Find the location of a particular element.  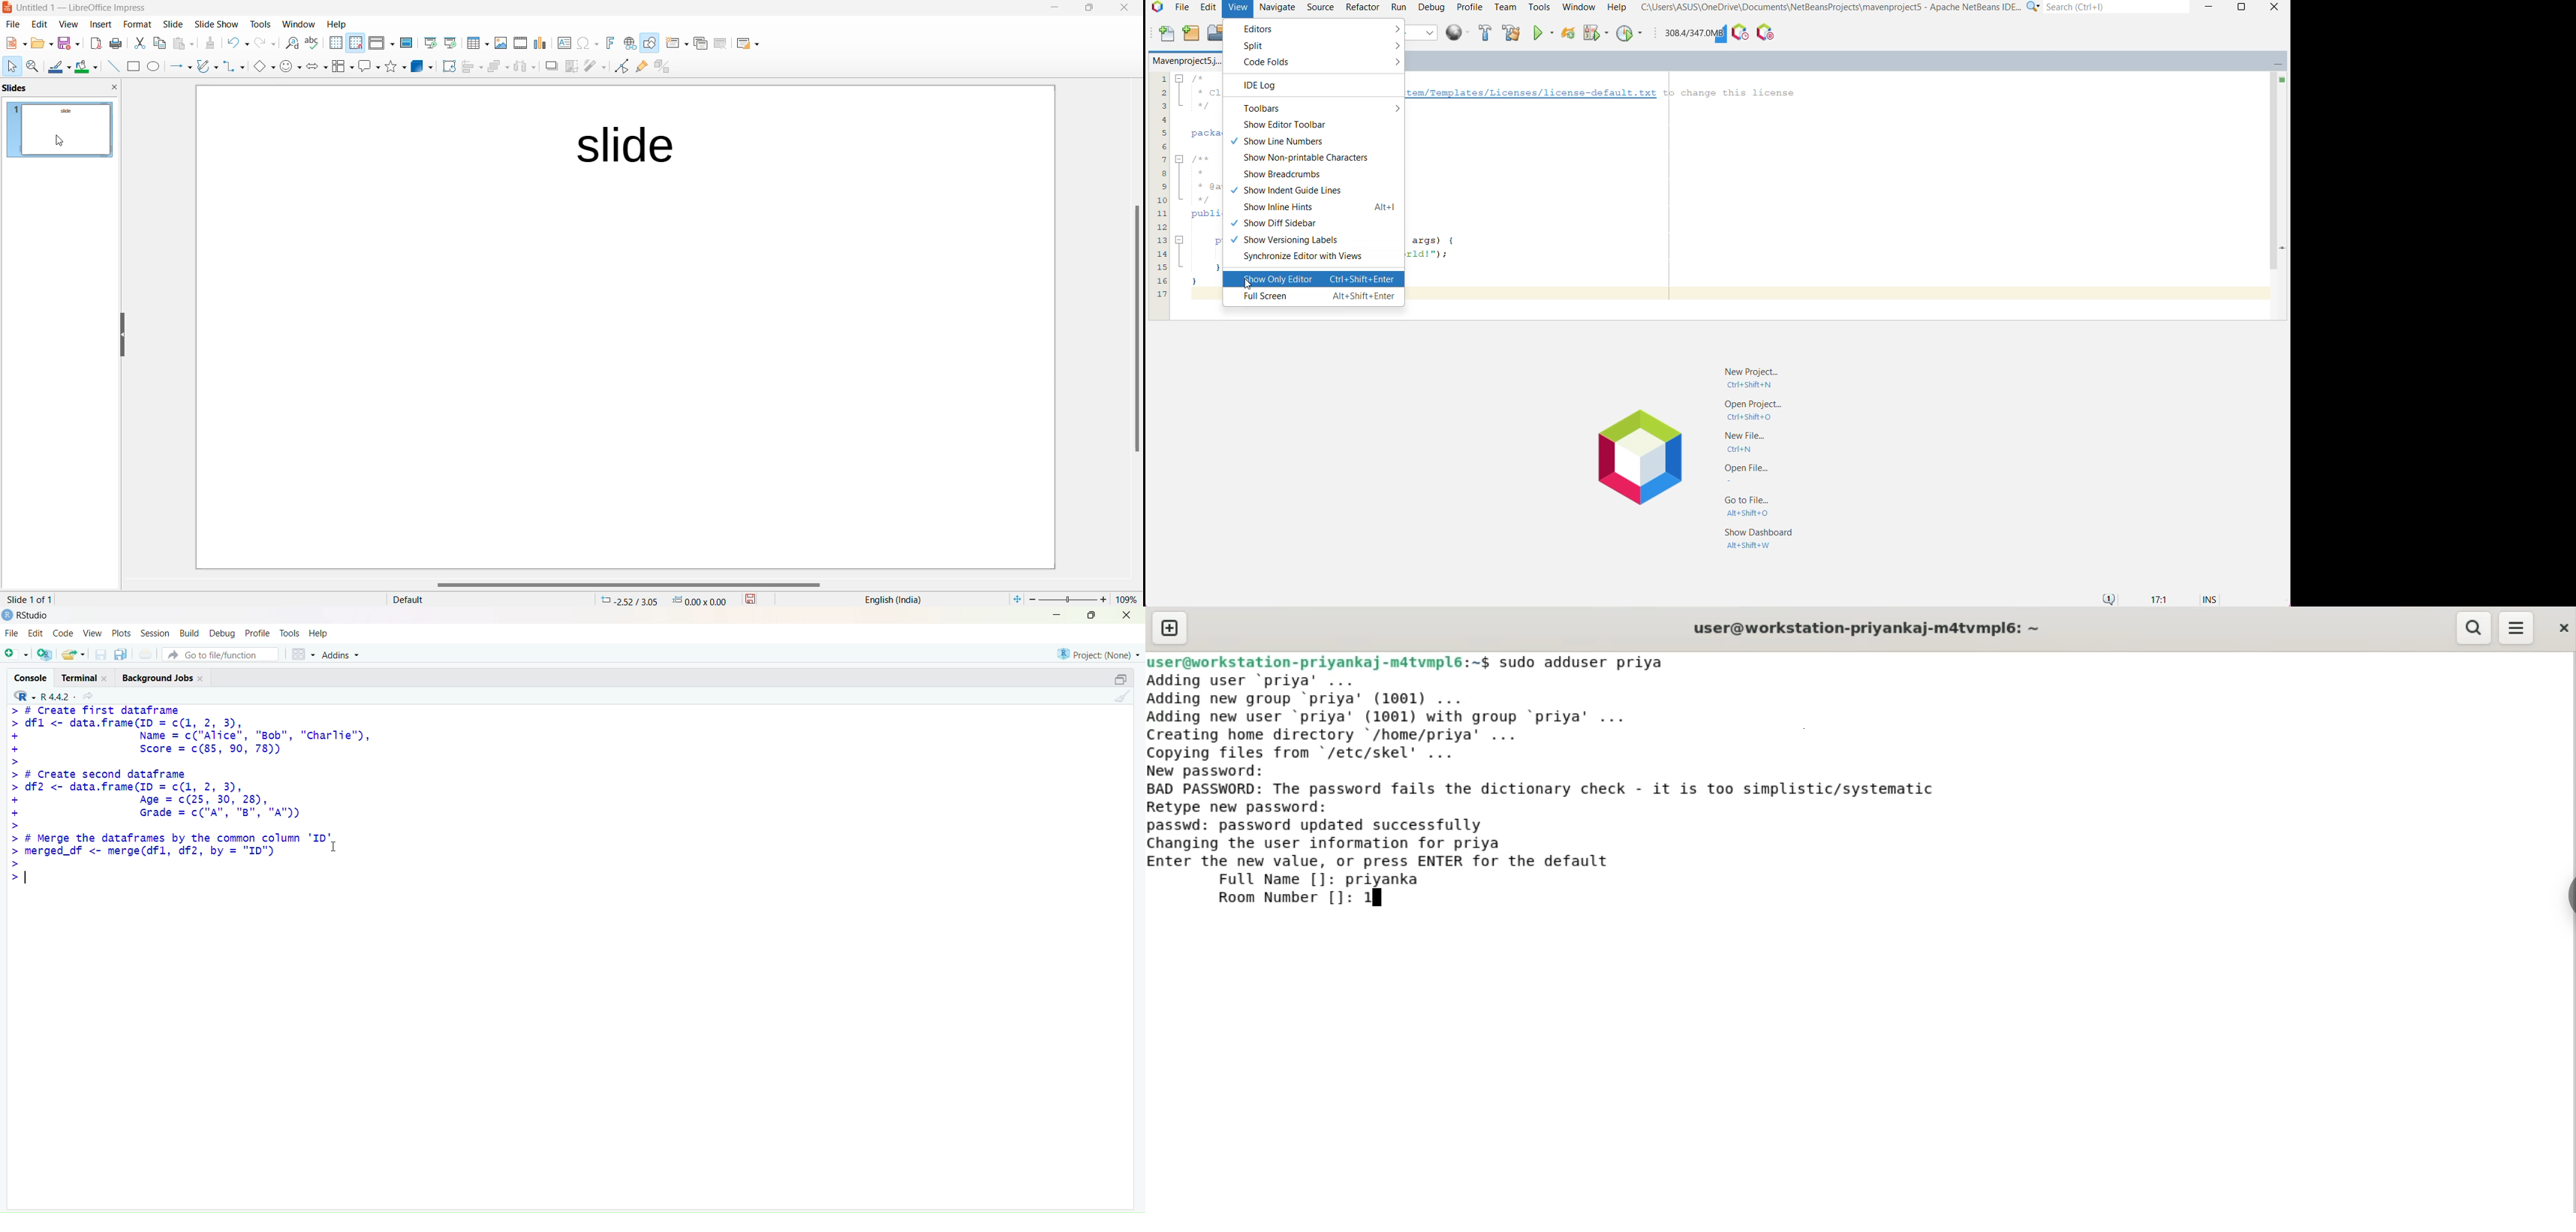

Show Diff Sidebar is located at coordinates (1283, 222).